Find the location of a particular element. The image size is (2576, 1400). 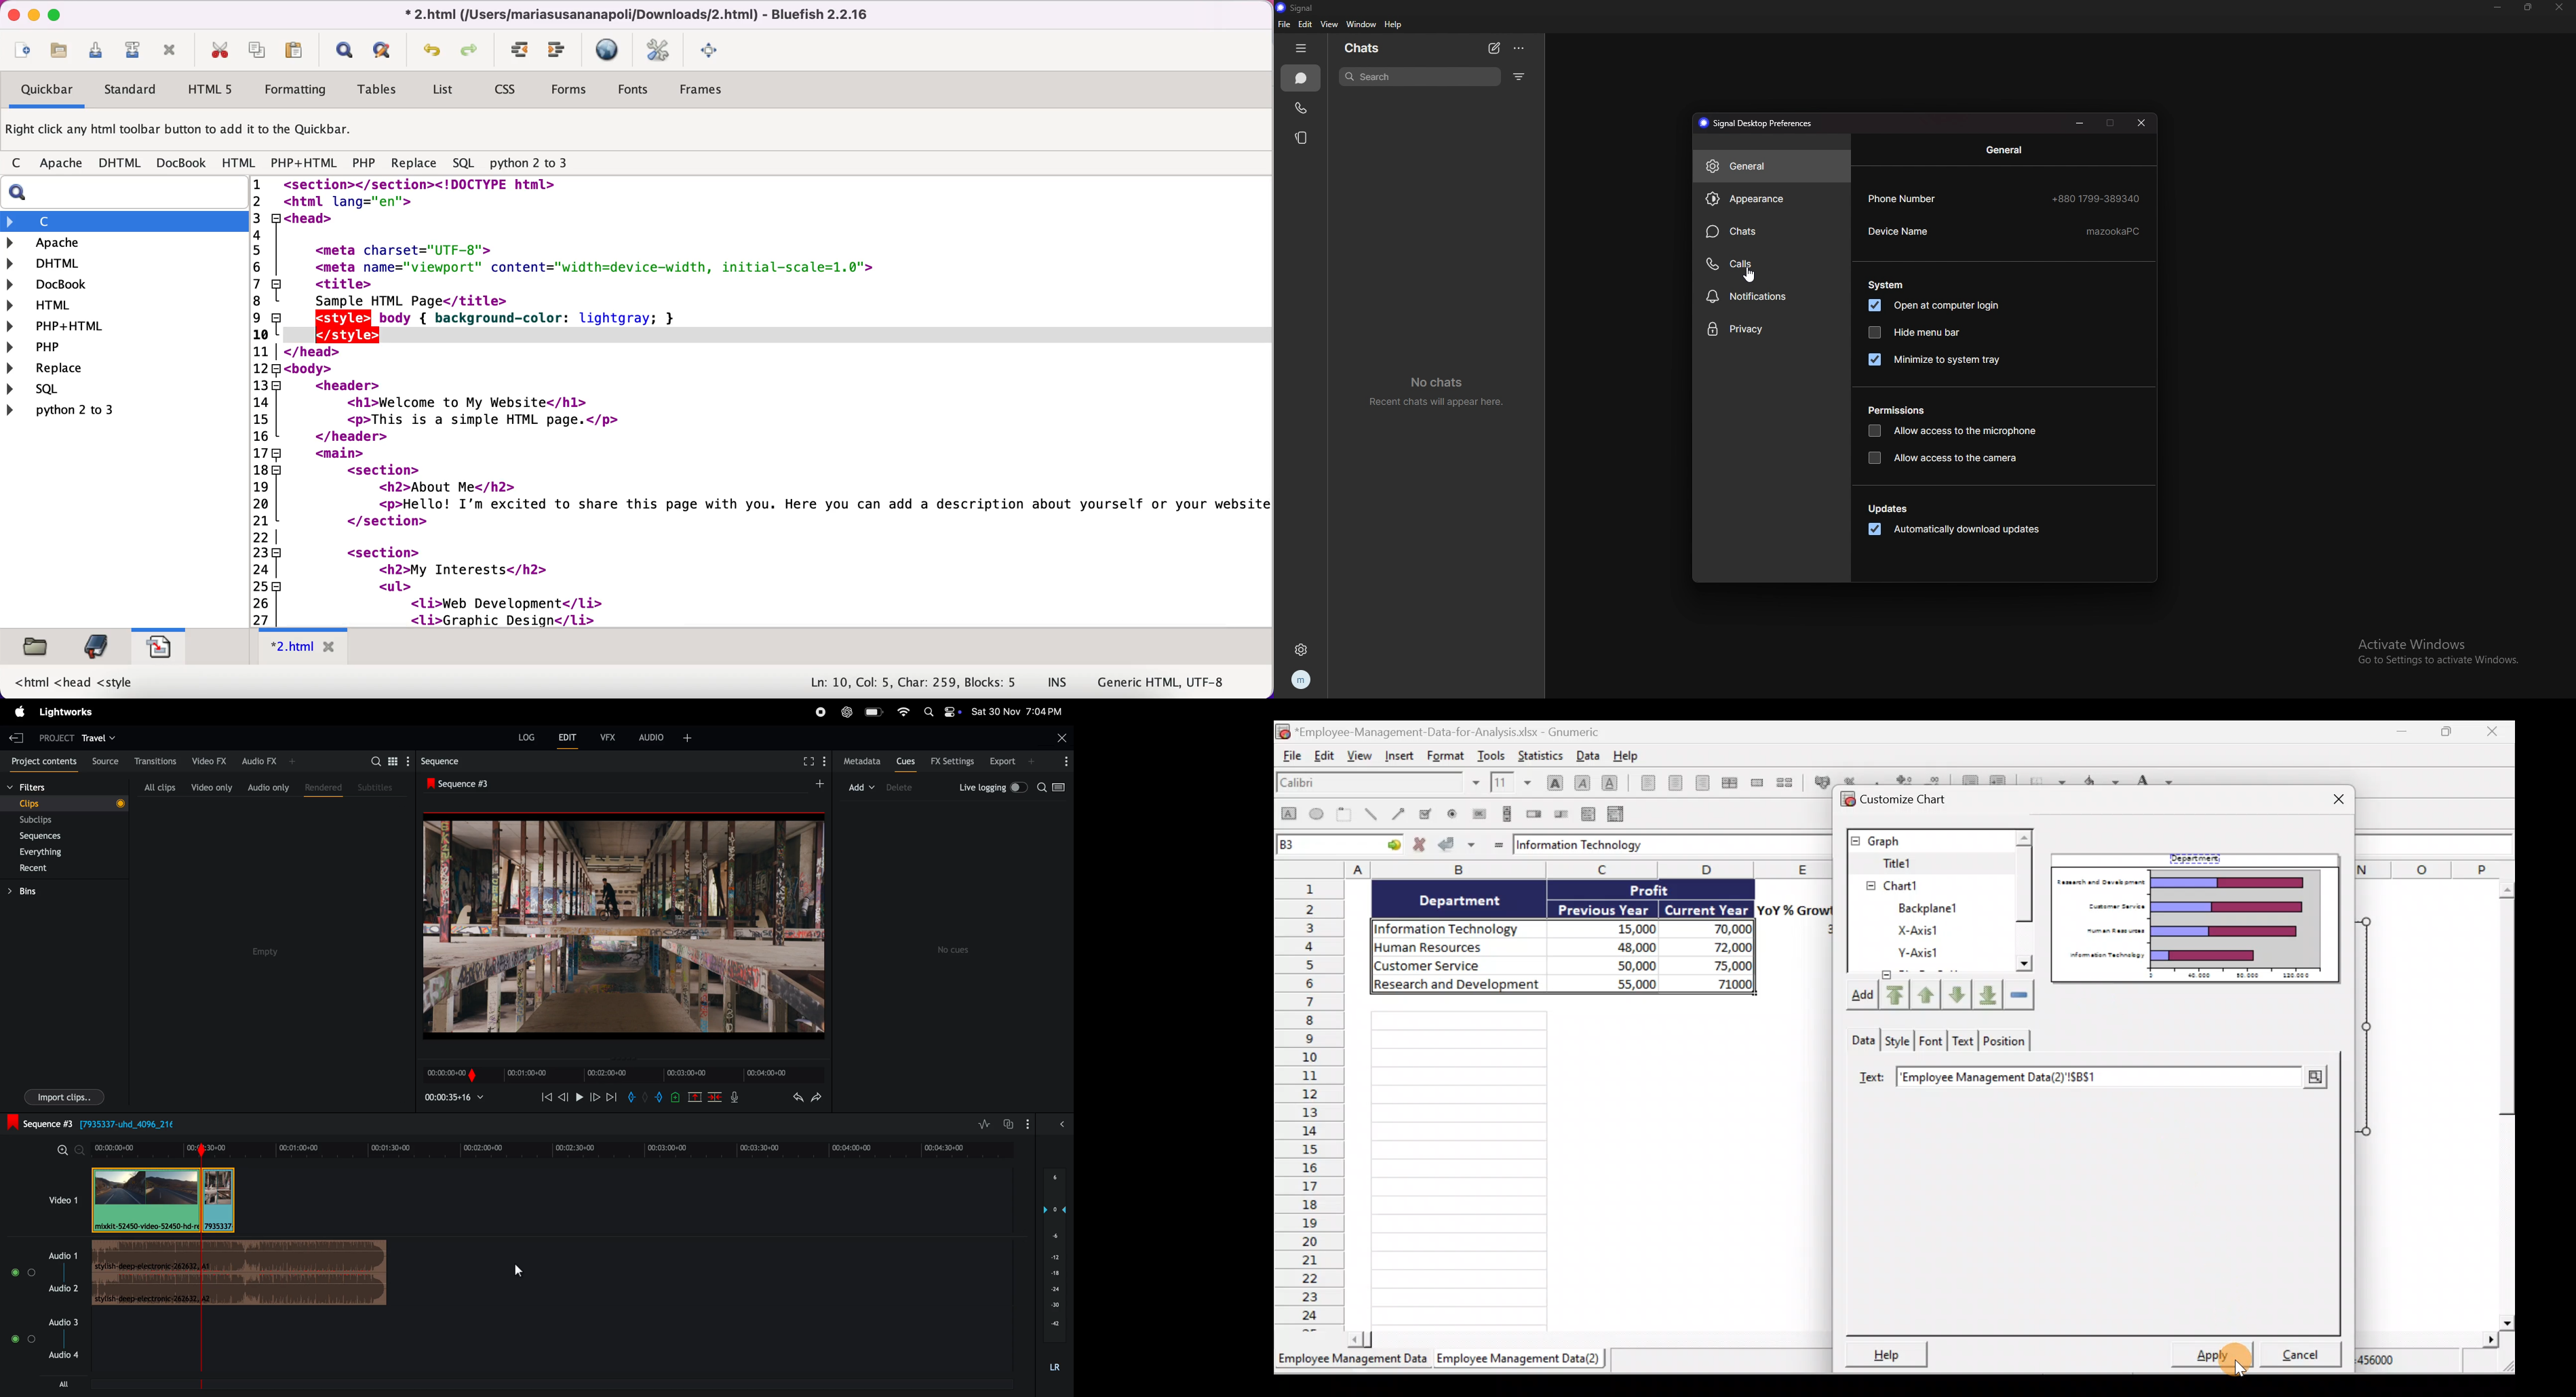

no cues is located at coordinates (956, 950).